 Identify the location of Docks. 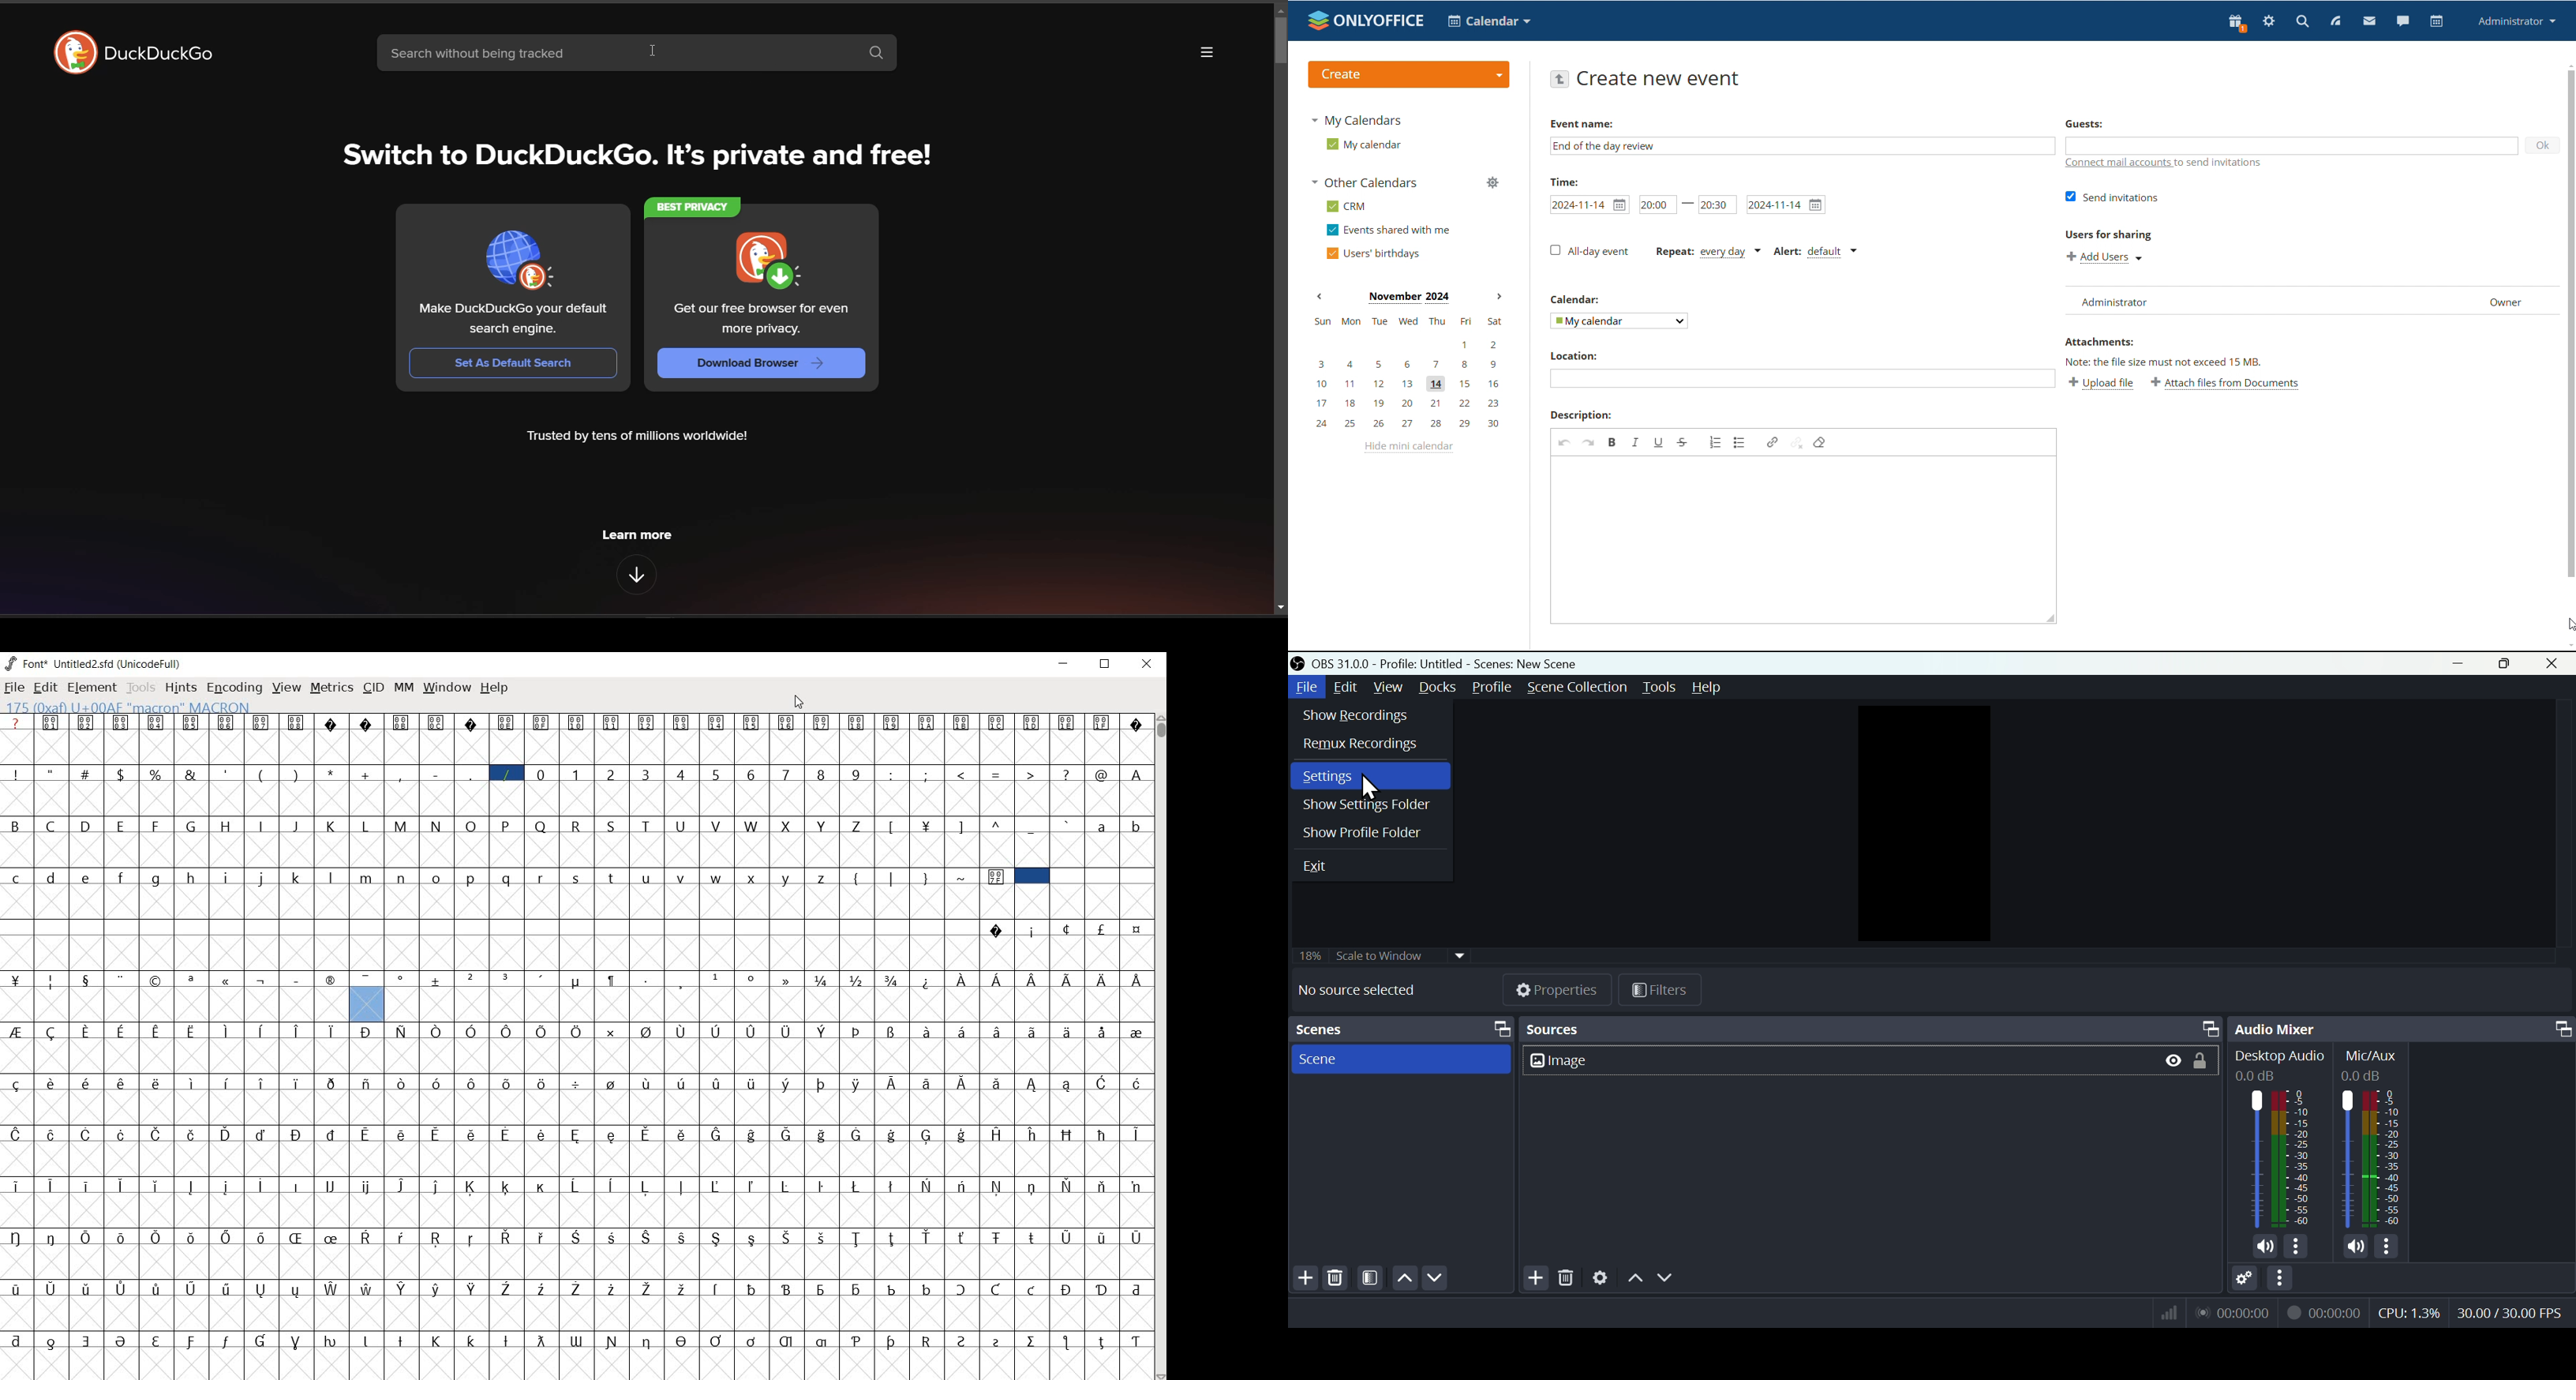
(1435, 688).